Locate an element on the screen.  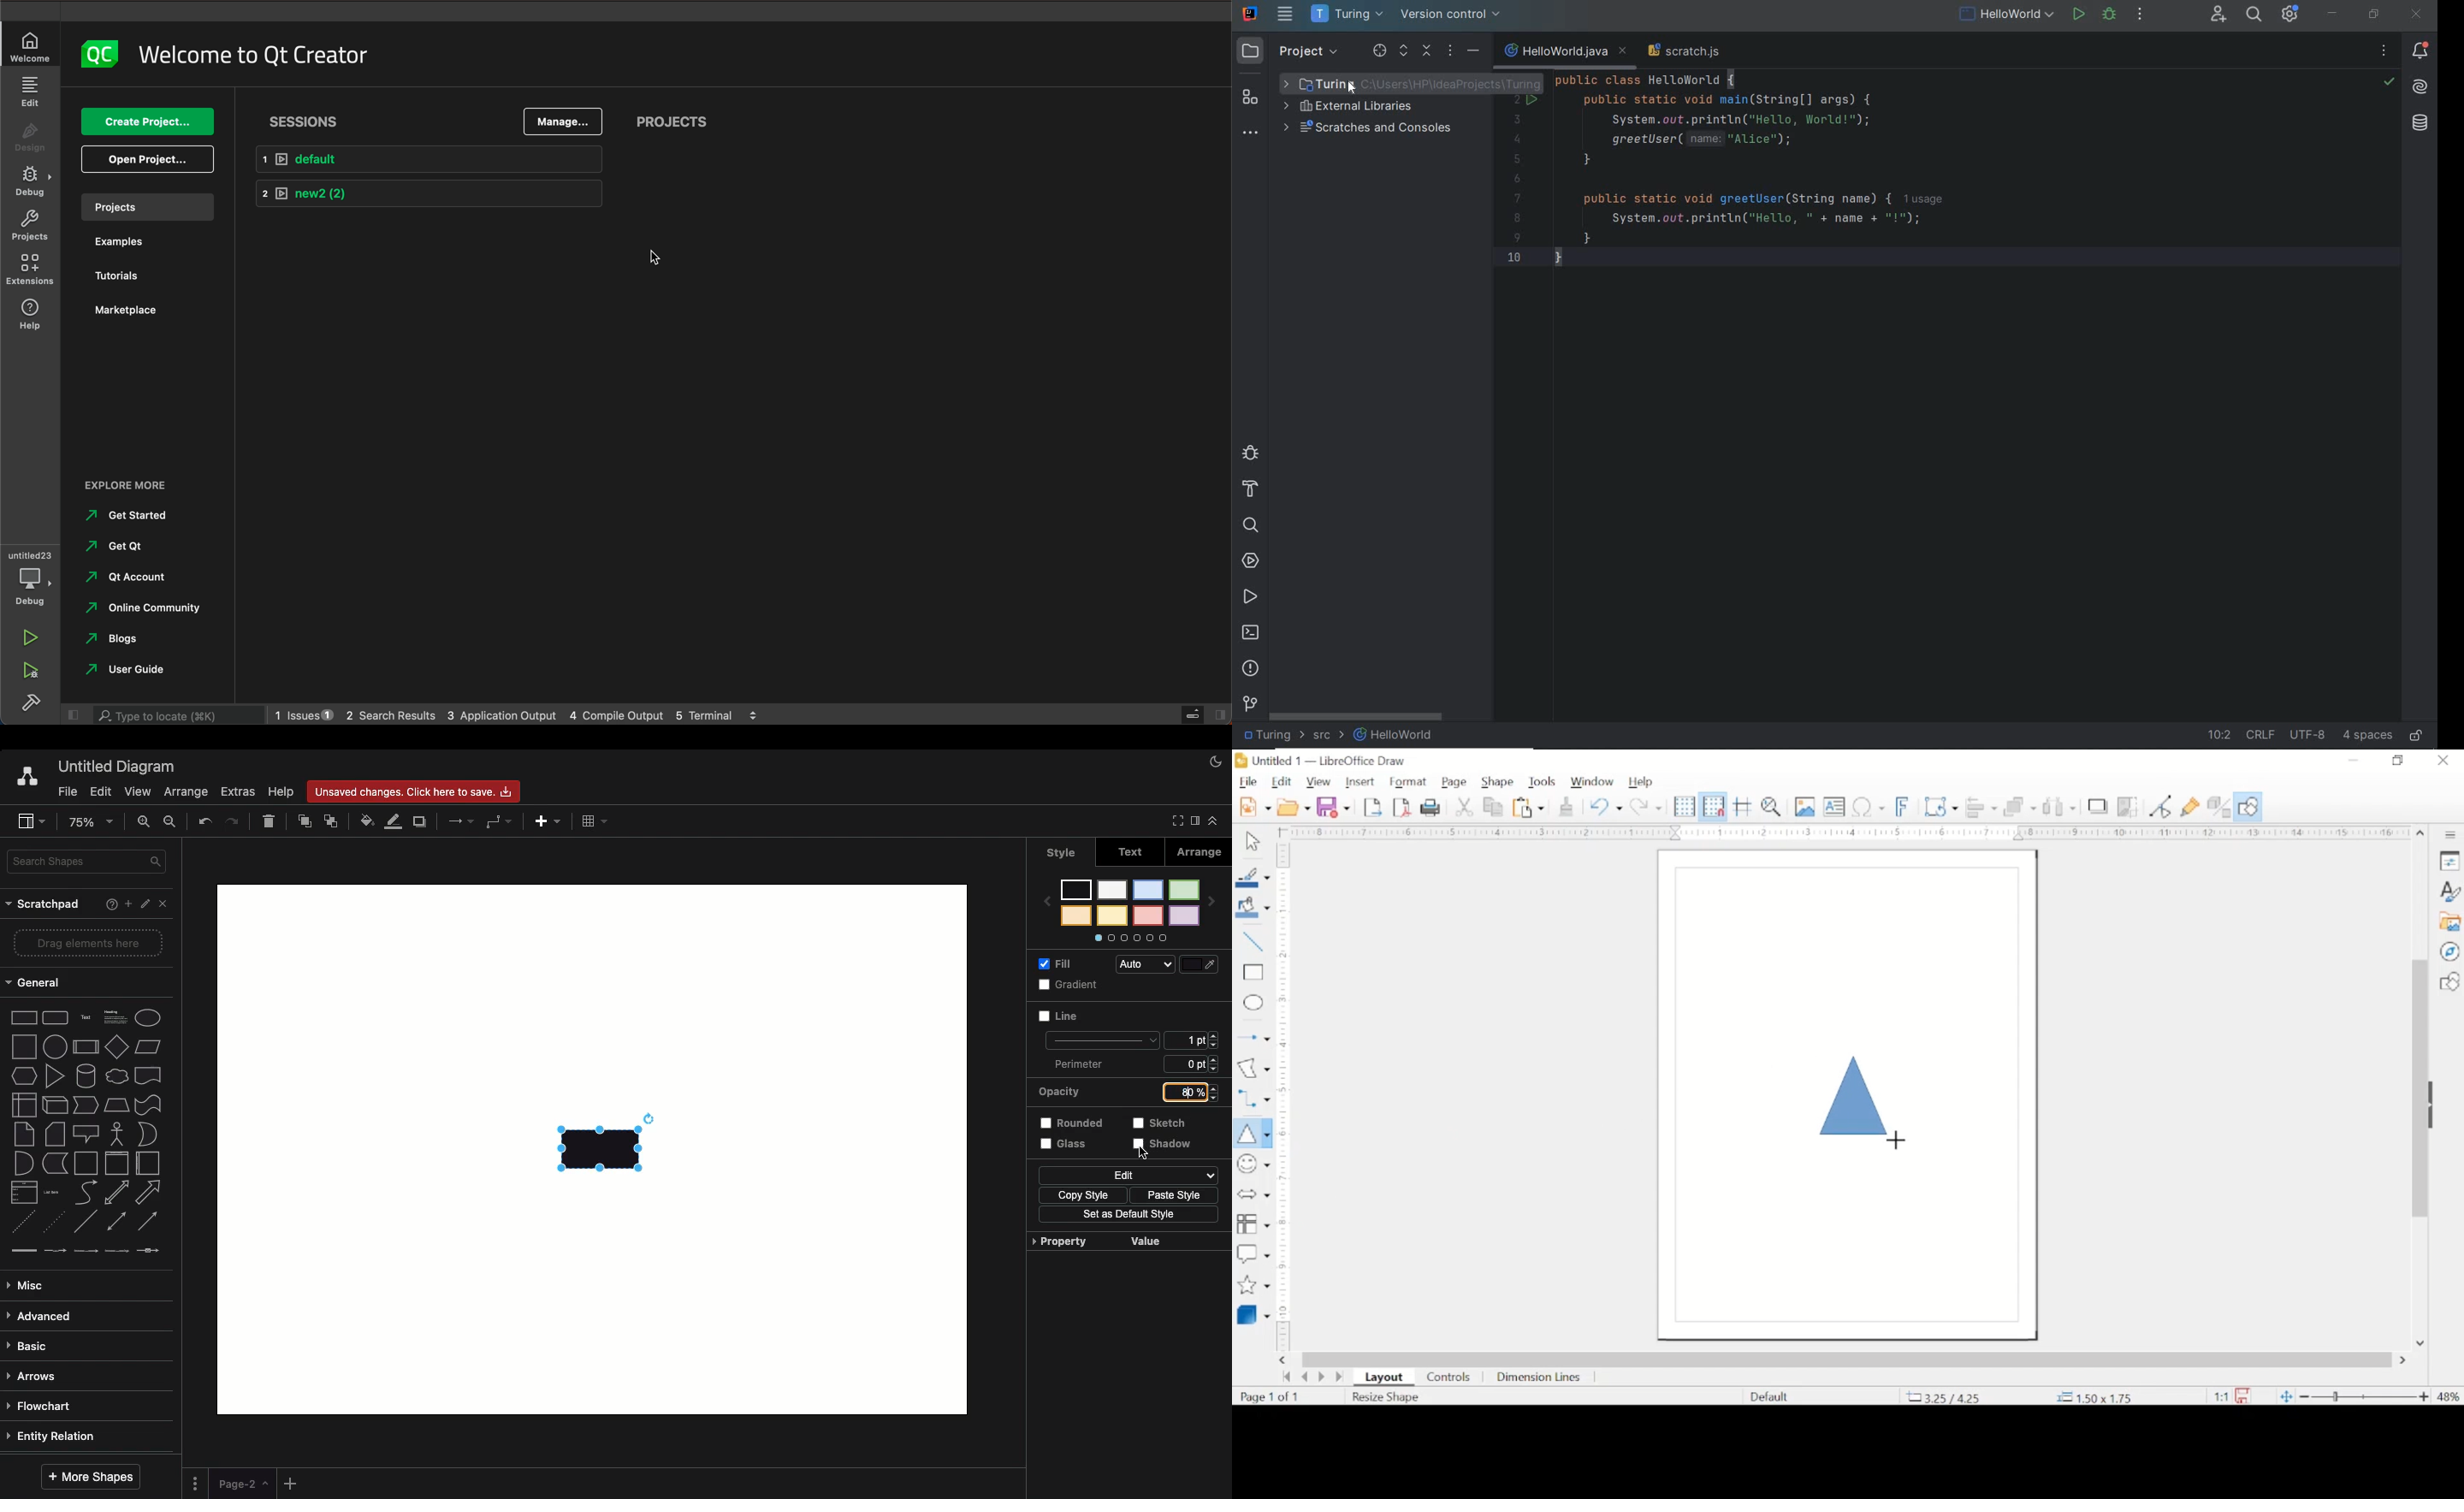
scroll down arrow is located at coordinates (2422, 1343).